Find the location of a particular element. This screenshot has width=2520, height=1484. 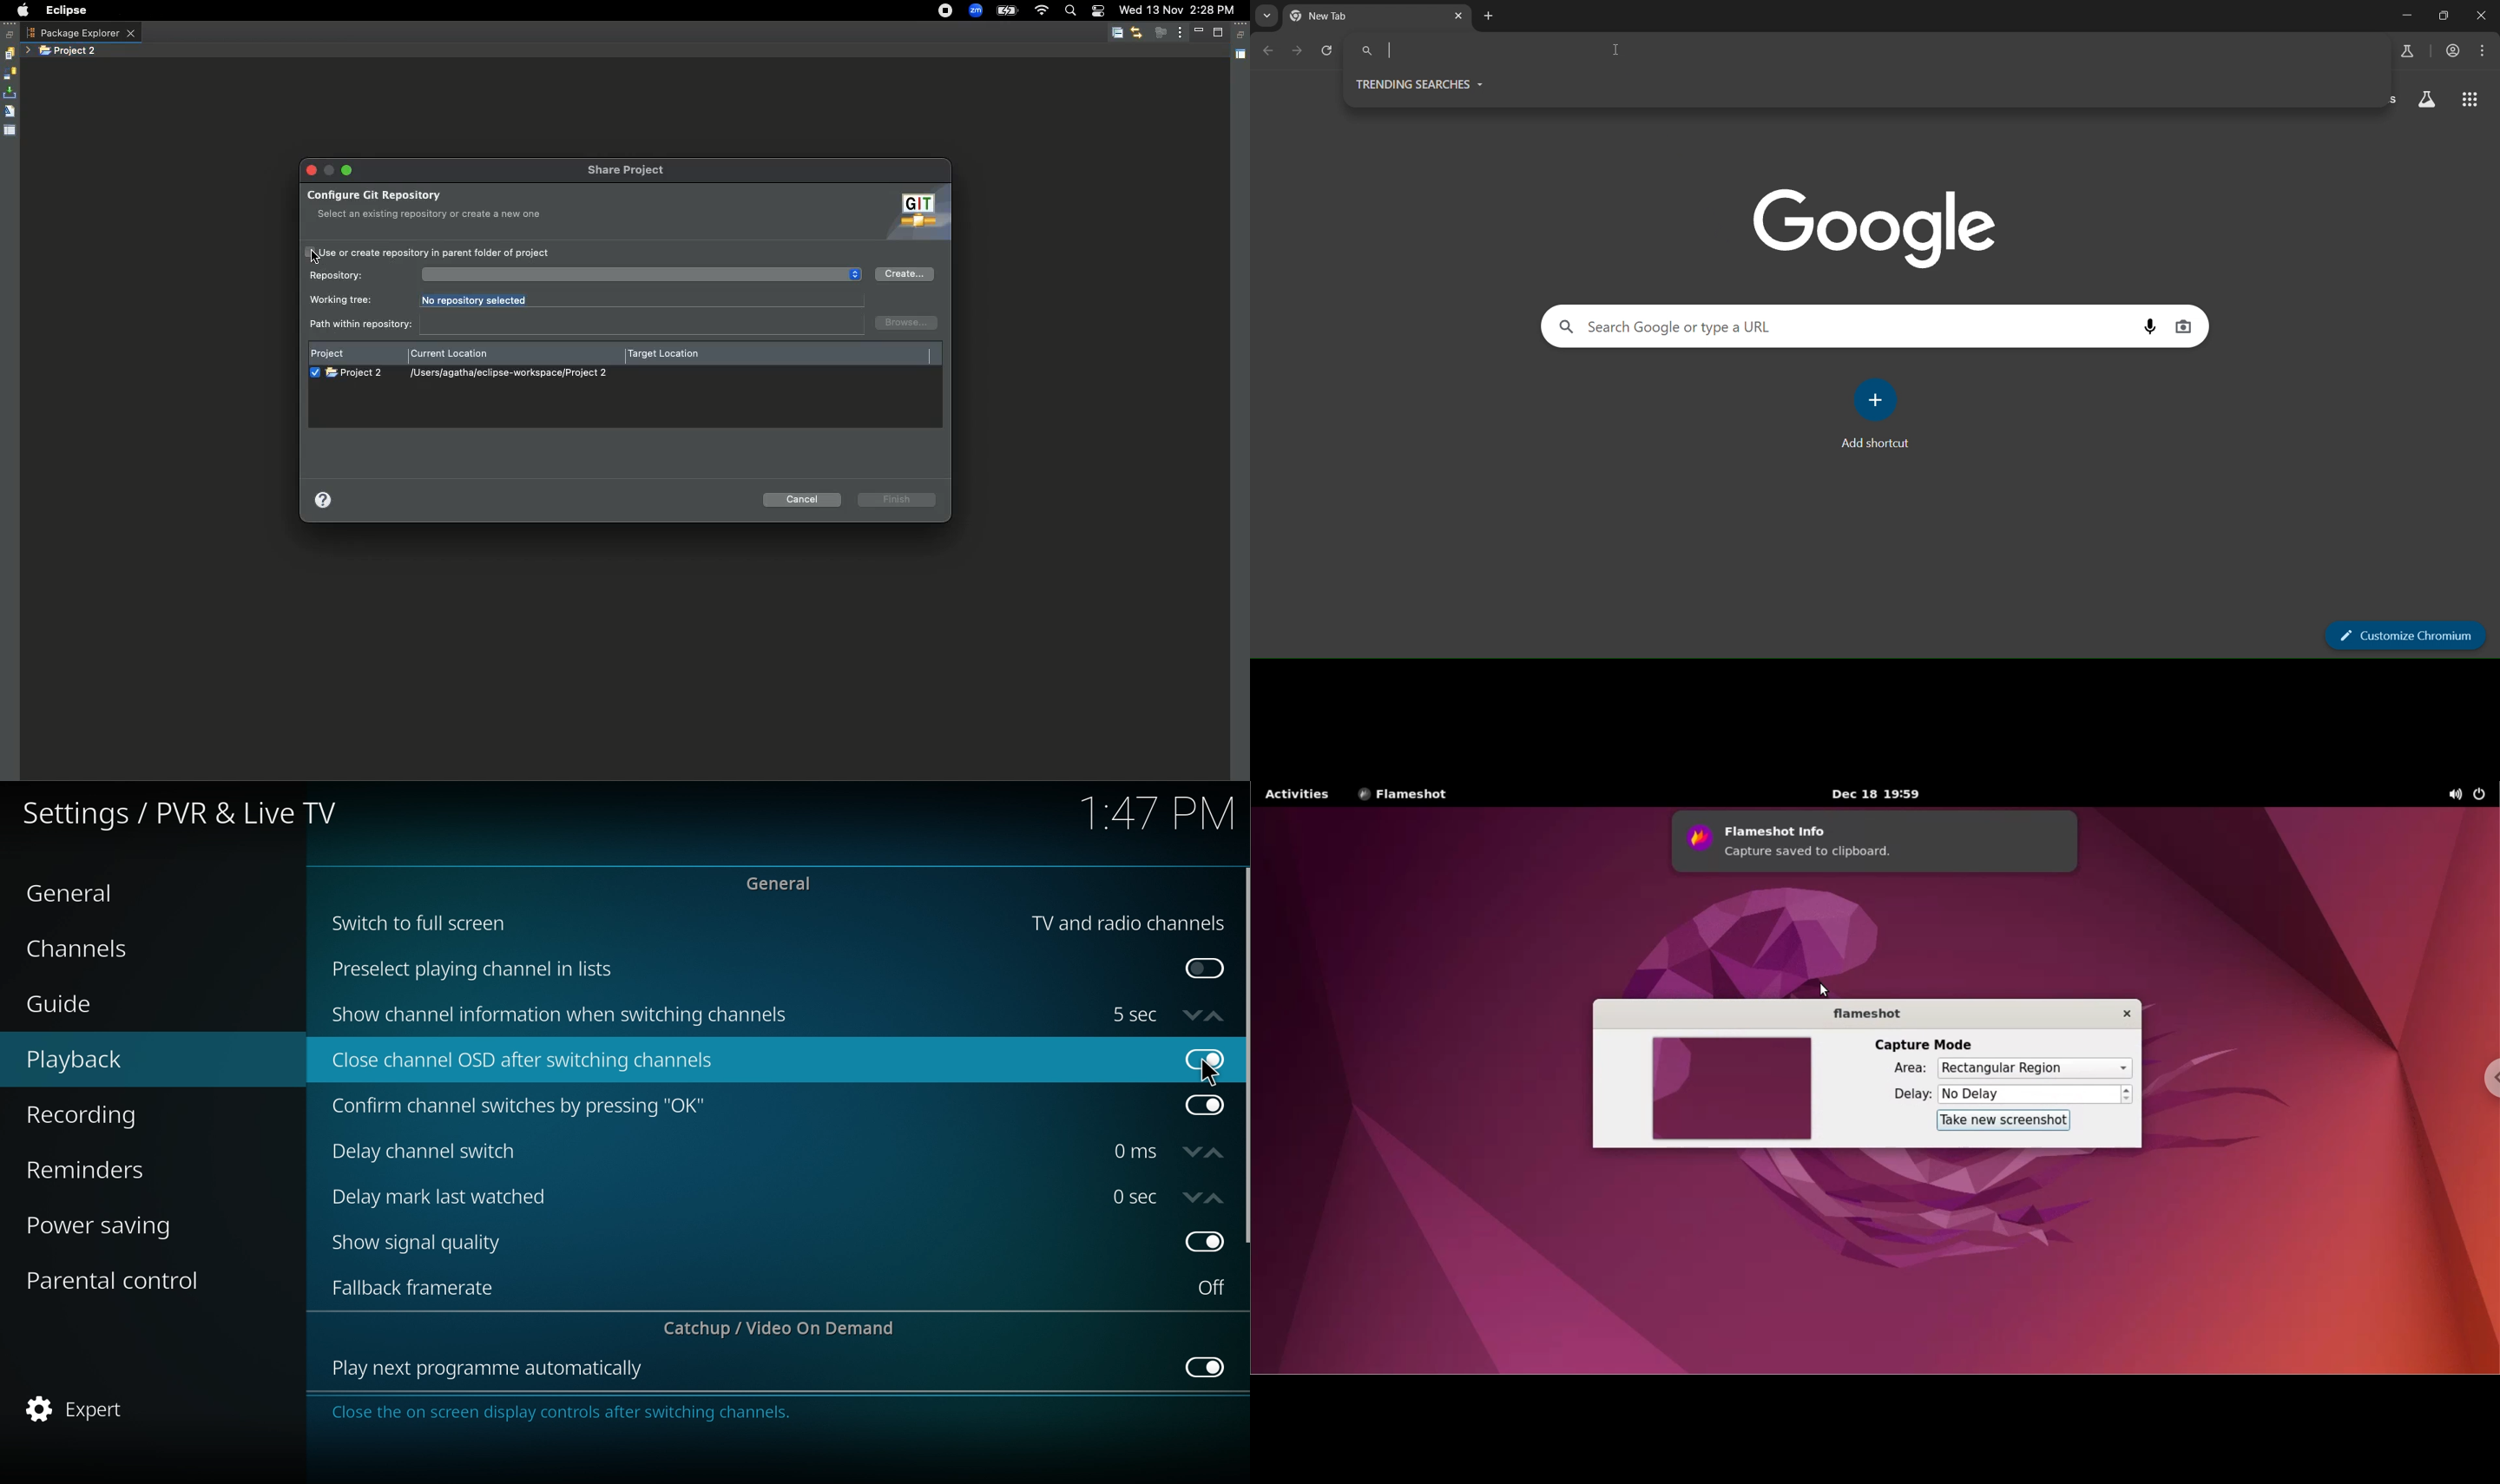

catchup/video on demand is located at coordinates (786, 1328).